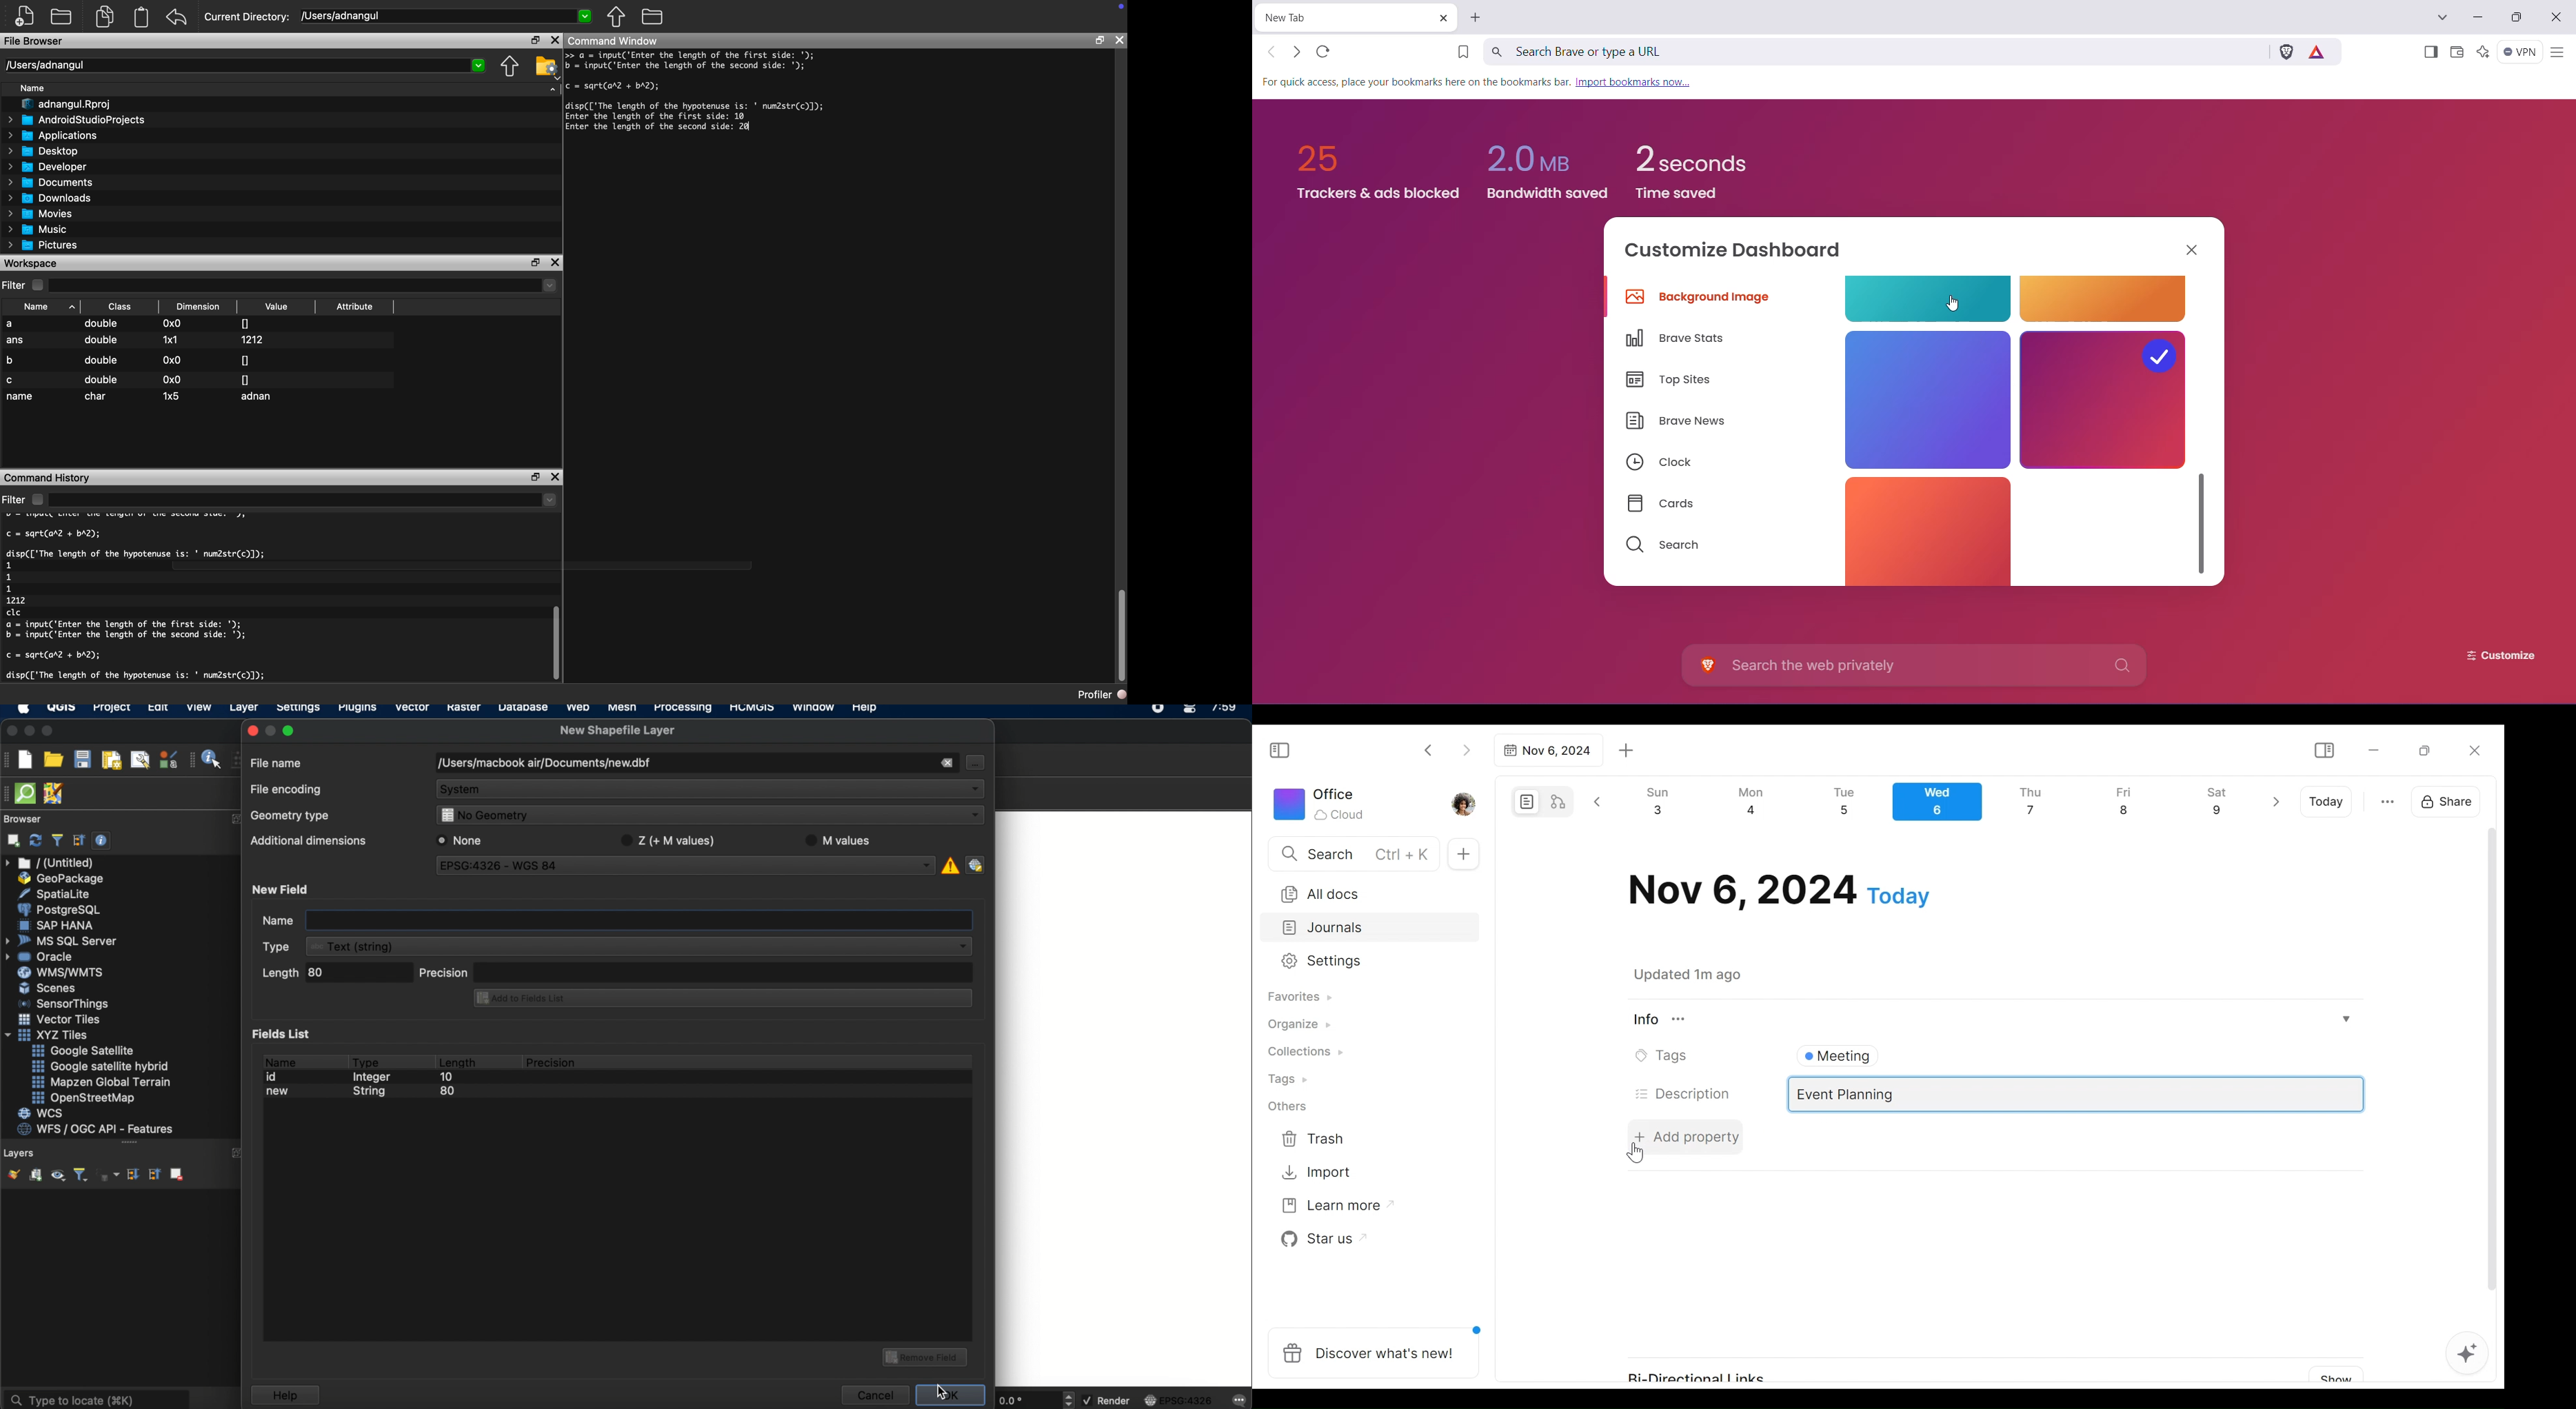  What do you see at coordinates (1331, 1208) in the screenshot?
I see `Learn more` at bounding box center [1331, 1208].